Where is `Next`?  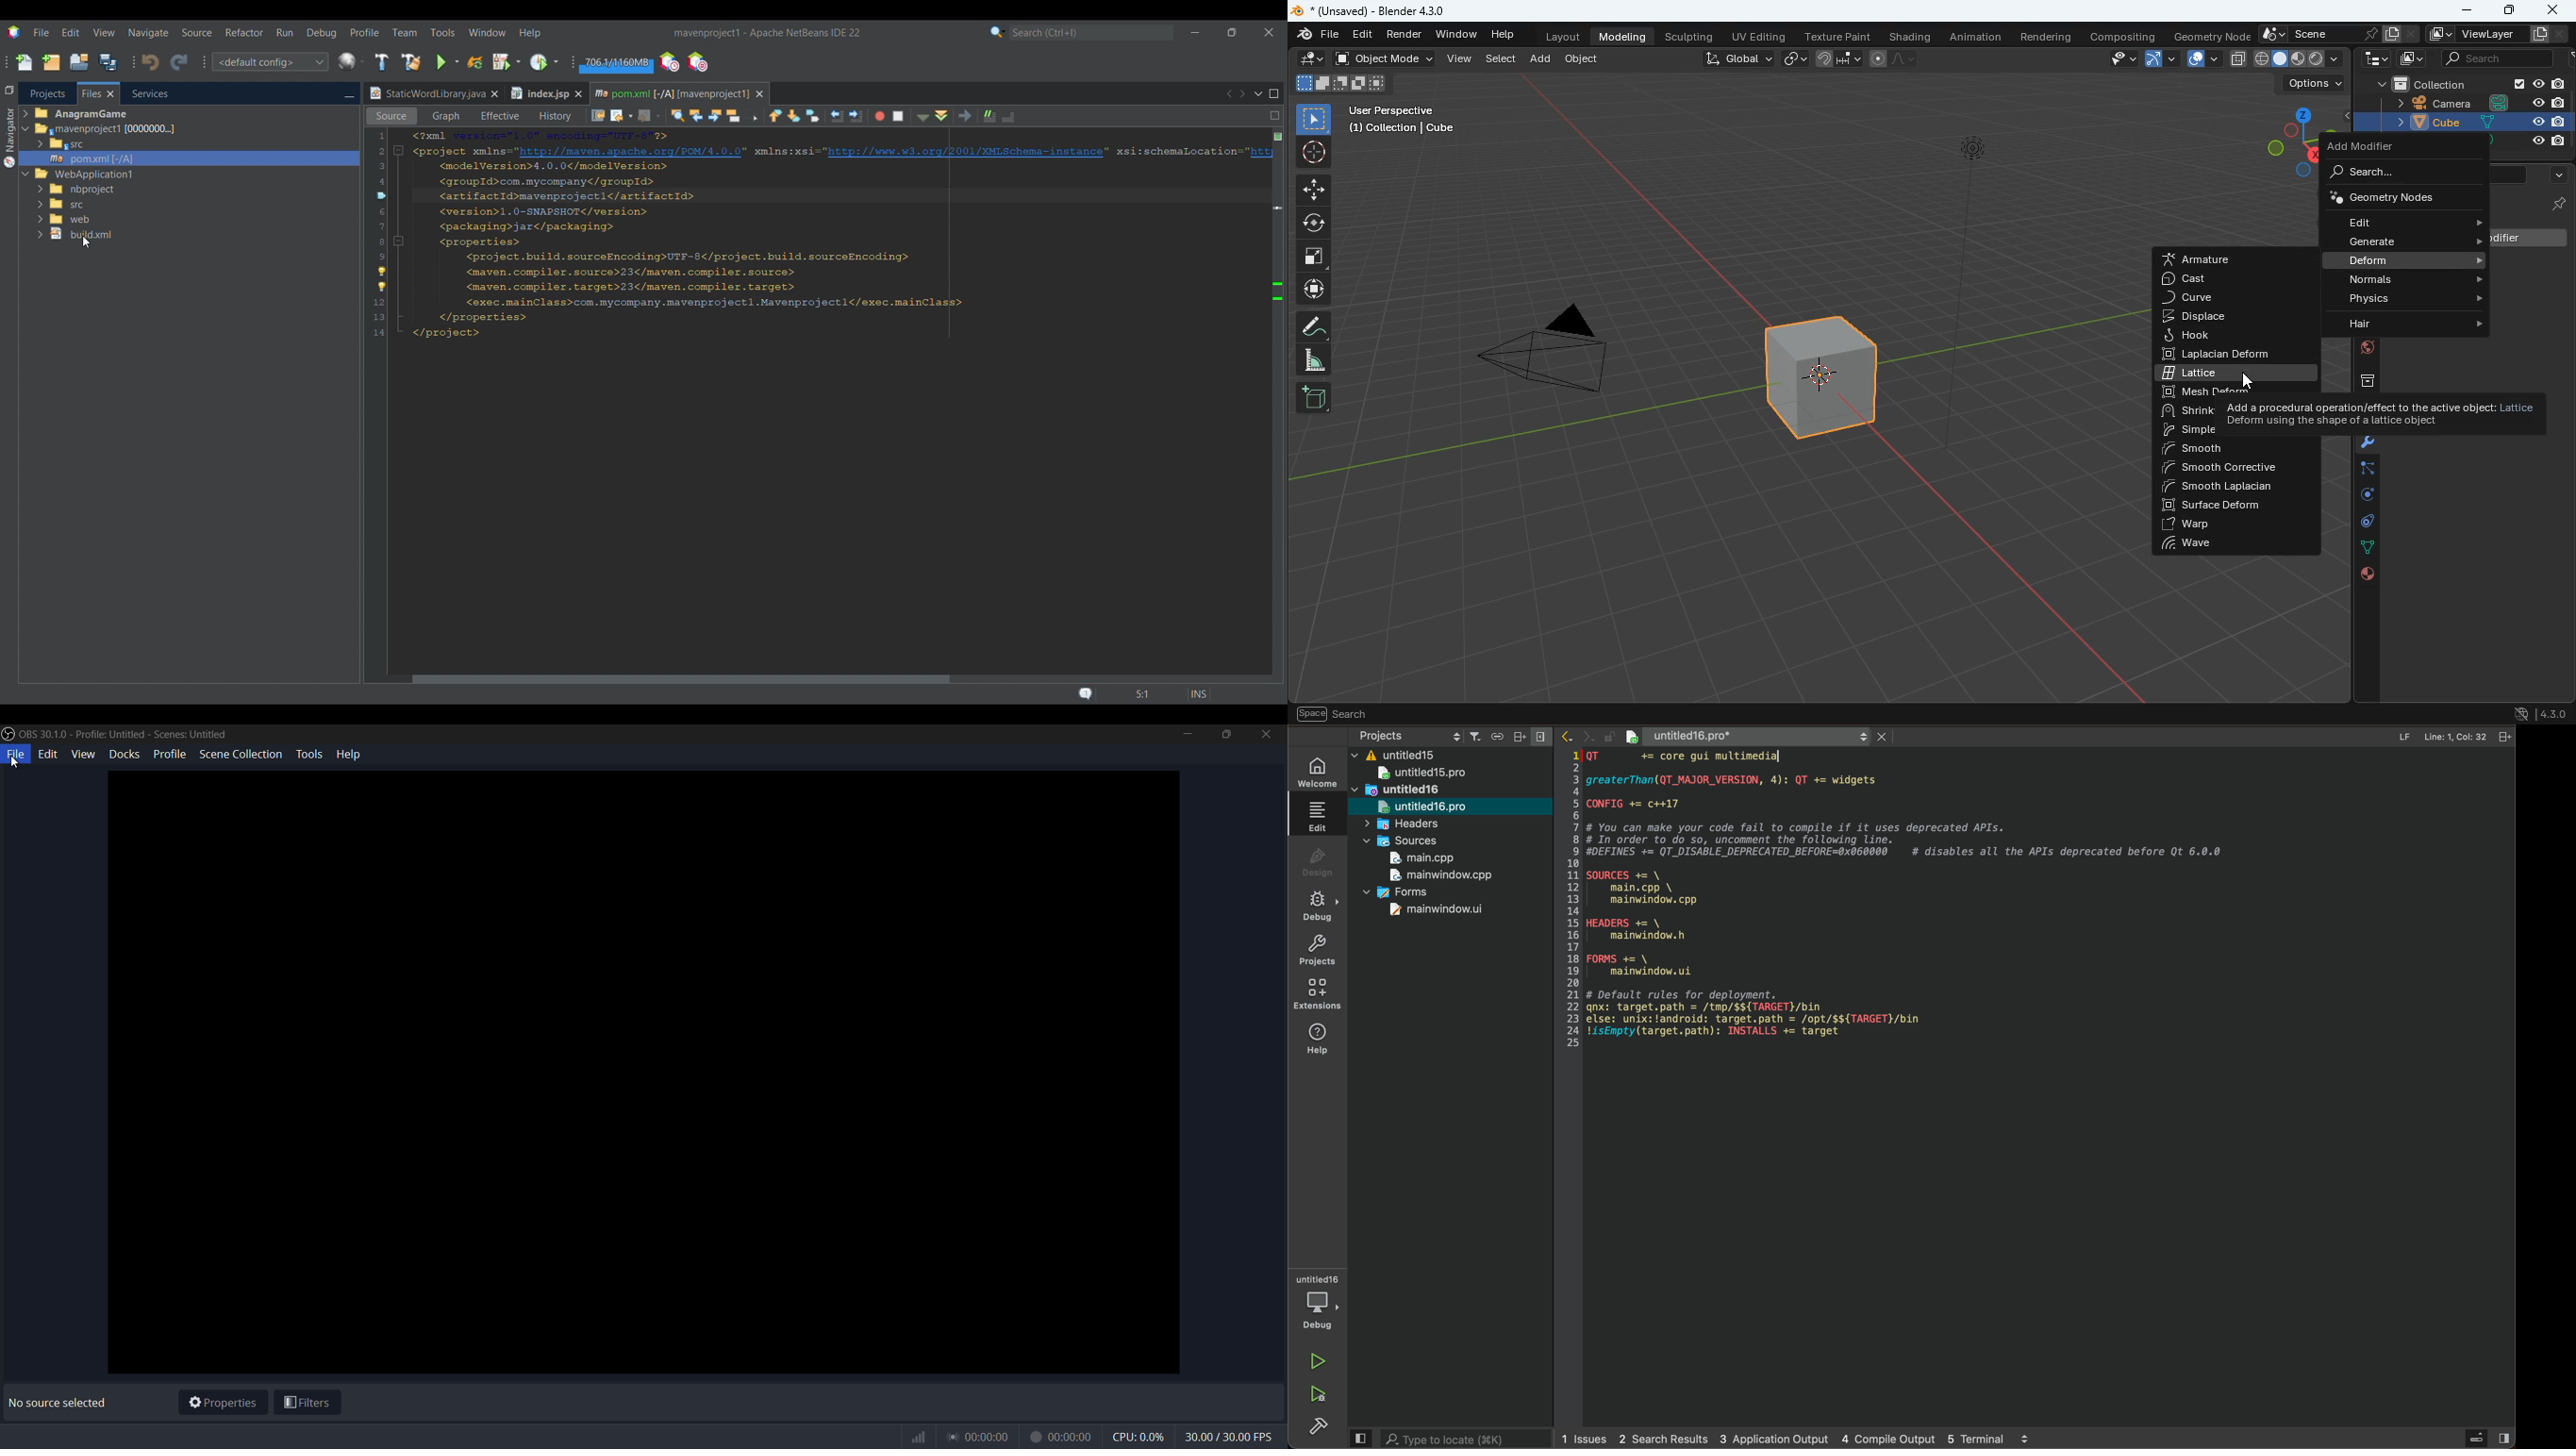 Next is located at coordinates (1242, 93).